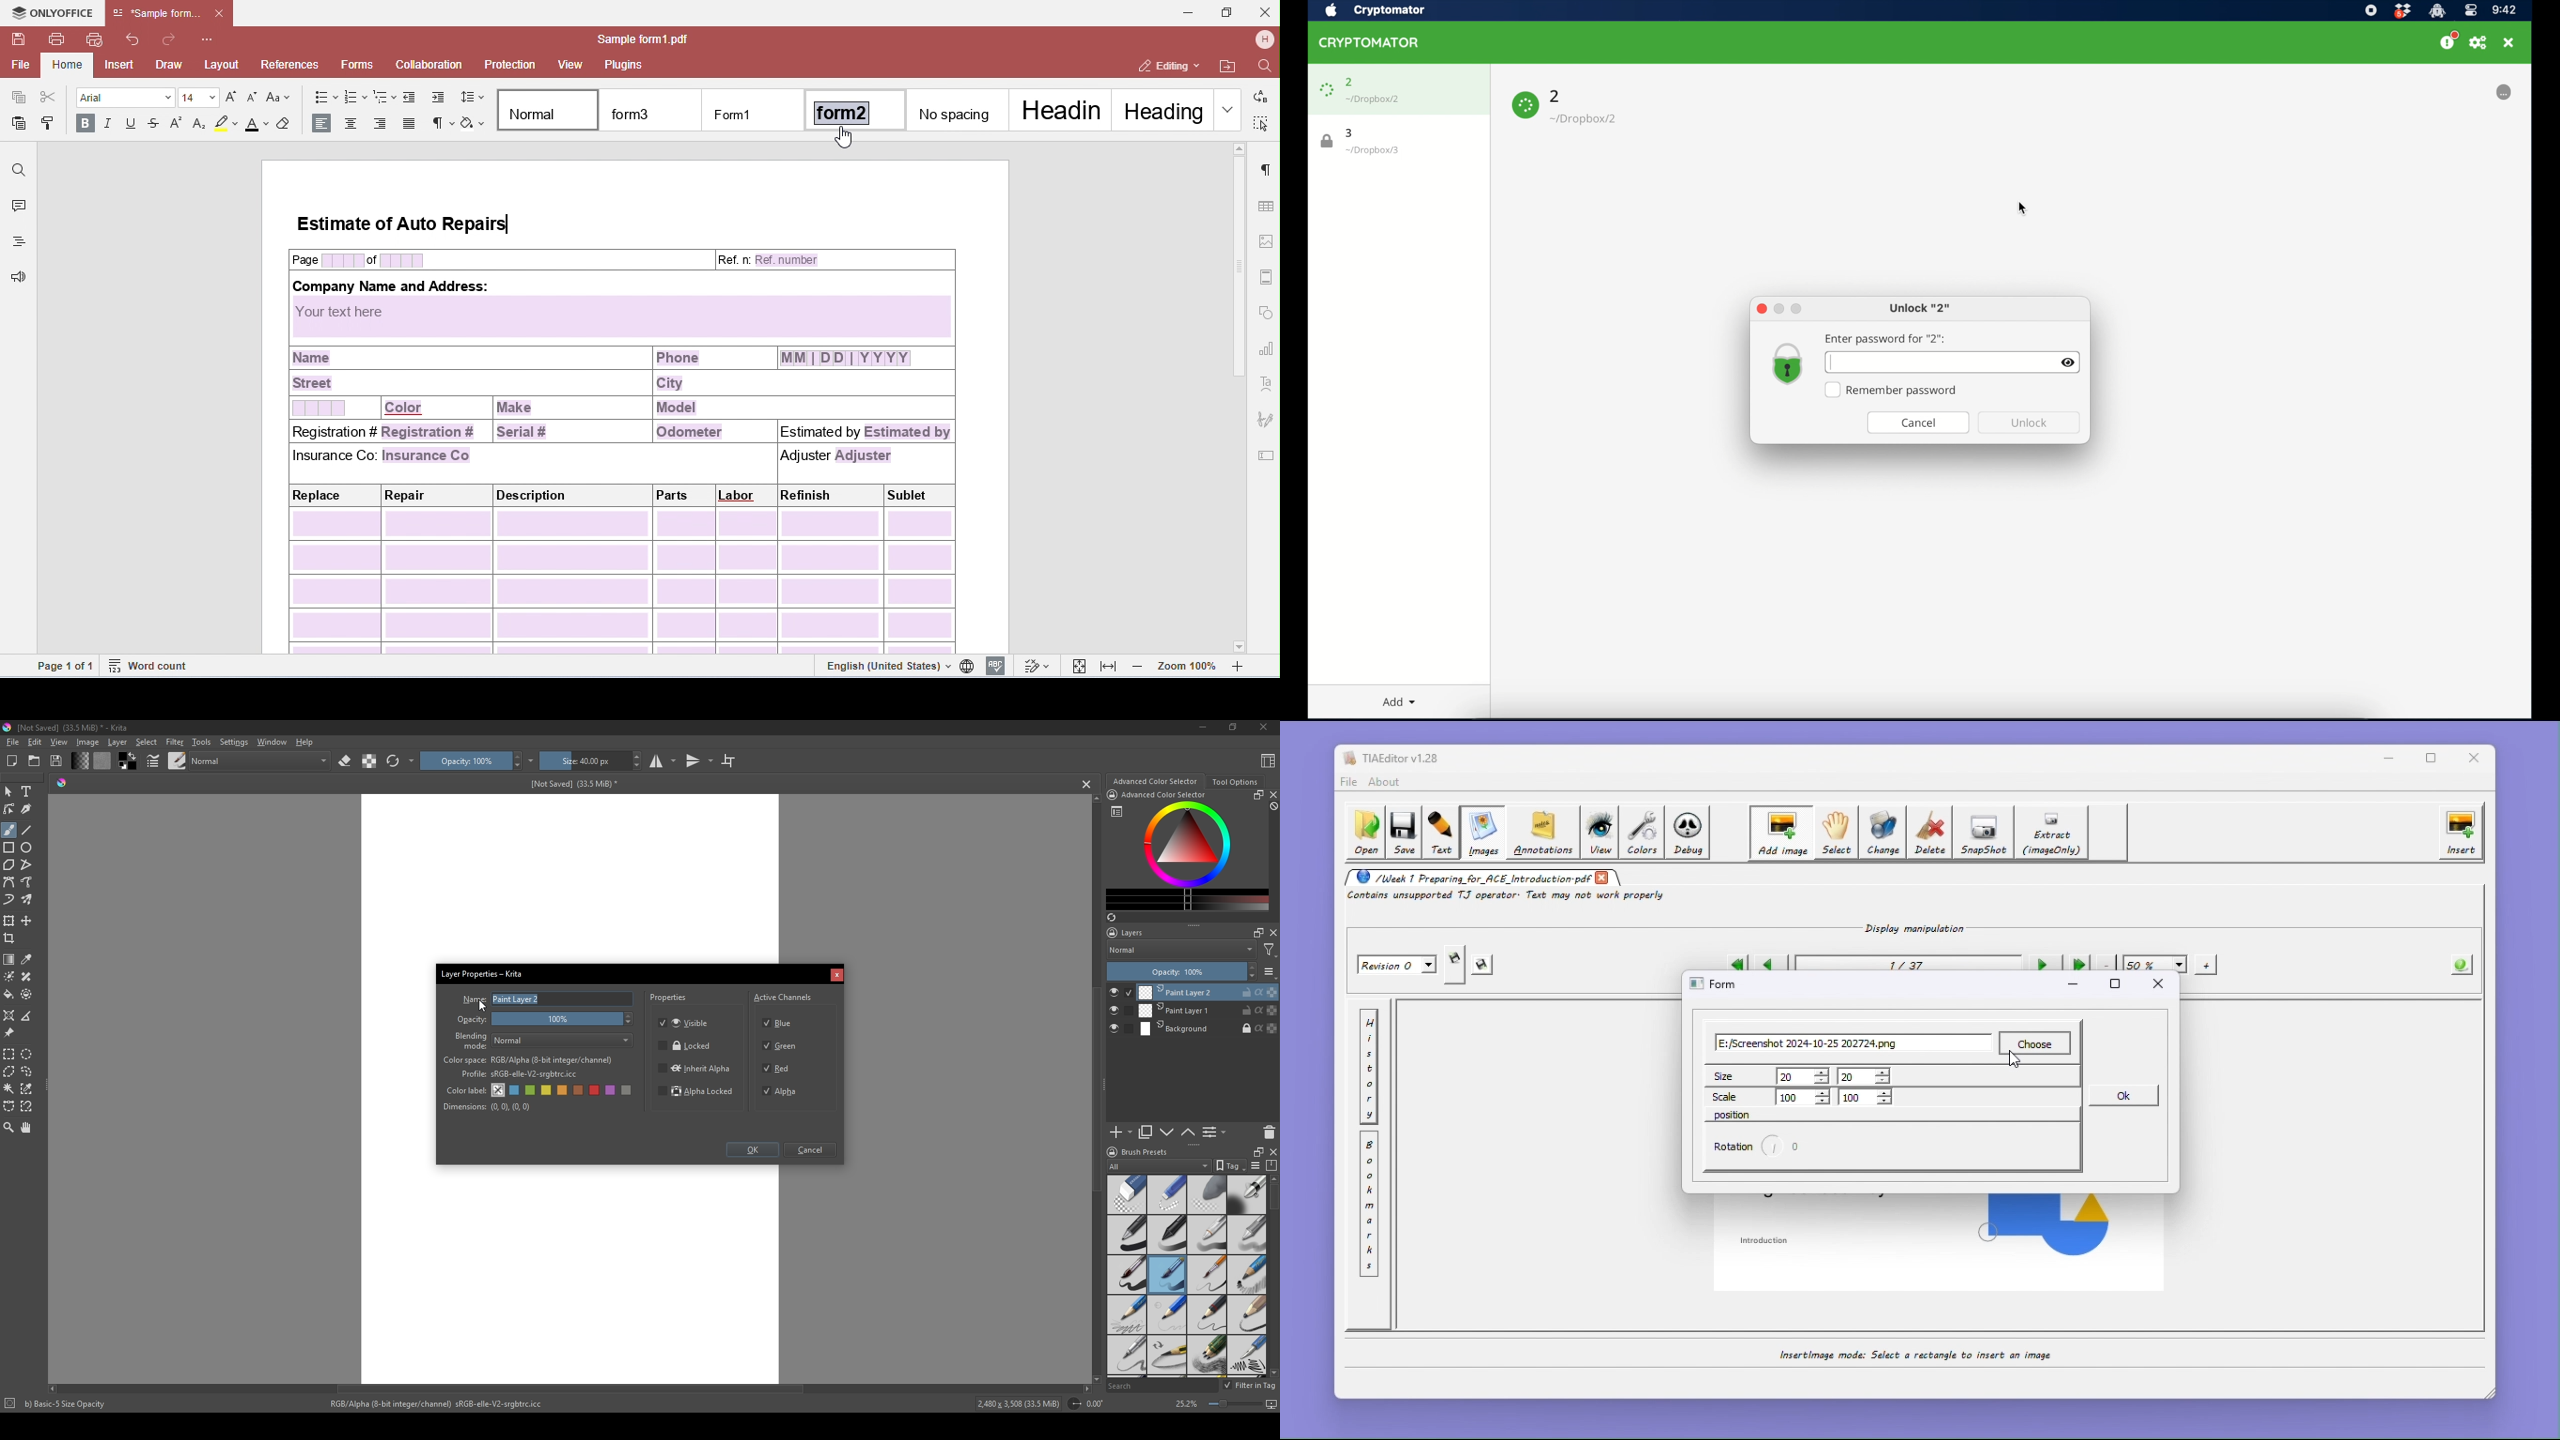 Image resolution: width=2576 pixels, height=1456 pixels. What do you see at coordinates (1207, 992) in the screenshot?
I see `Print Layer 2` at bounding box center [1207, 992].